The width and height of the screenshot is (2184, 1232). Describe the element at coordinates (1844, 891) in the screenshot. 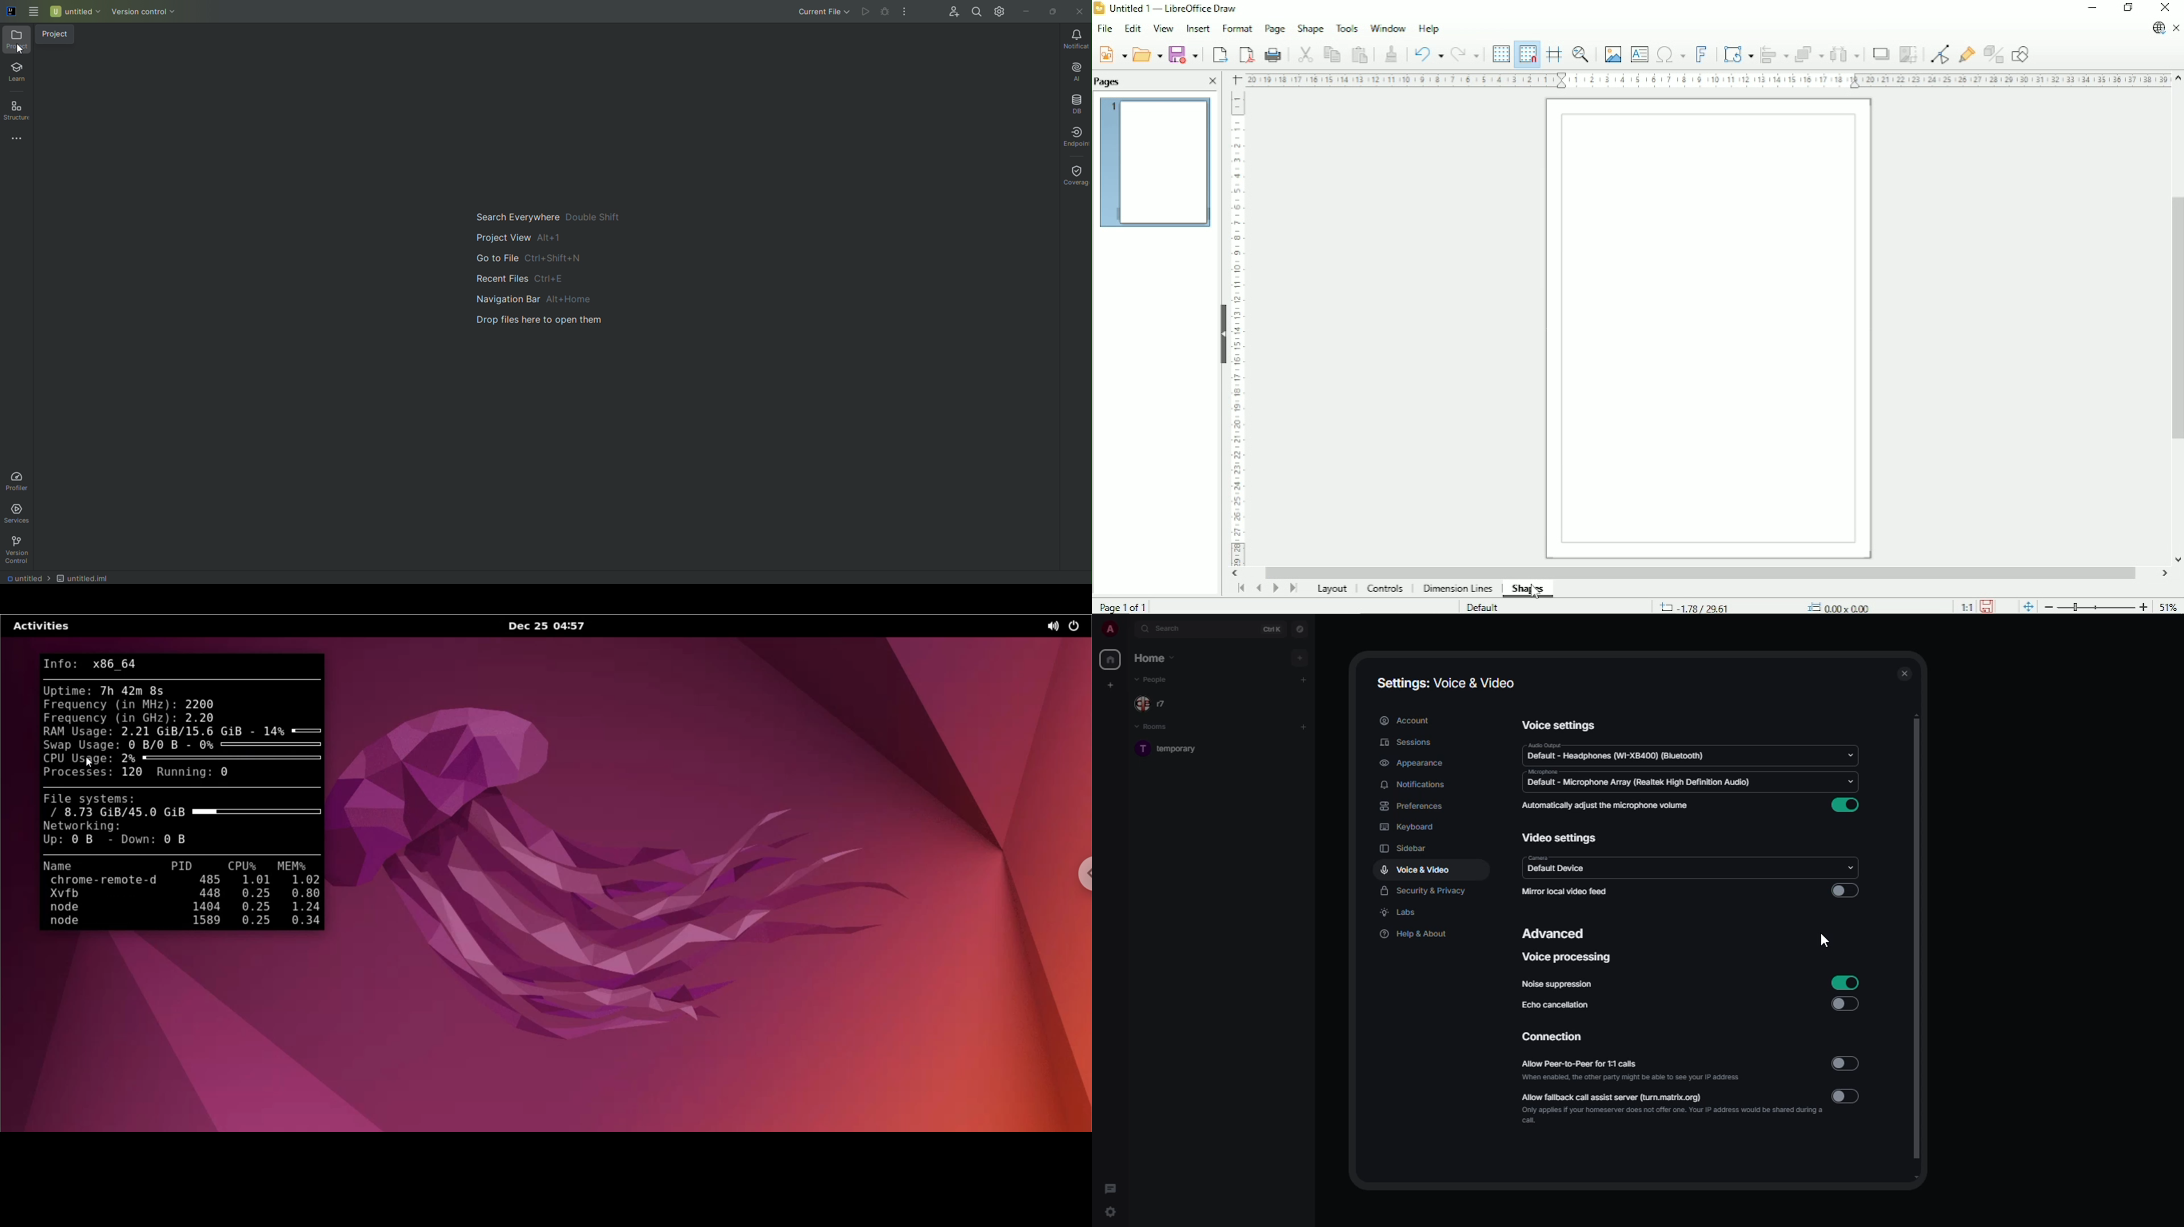

I see `disabled` at that location.